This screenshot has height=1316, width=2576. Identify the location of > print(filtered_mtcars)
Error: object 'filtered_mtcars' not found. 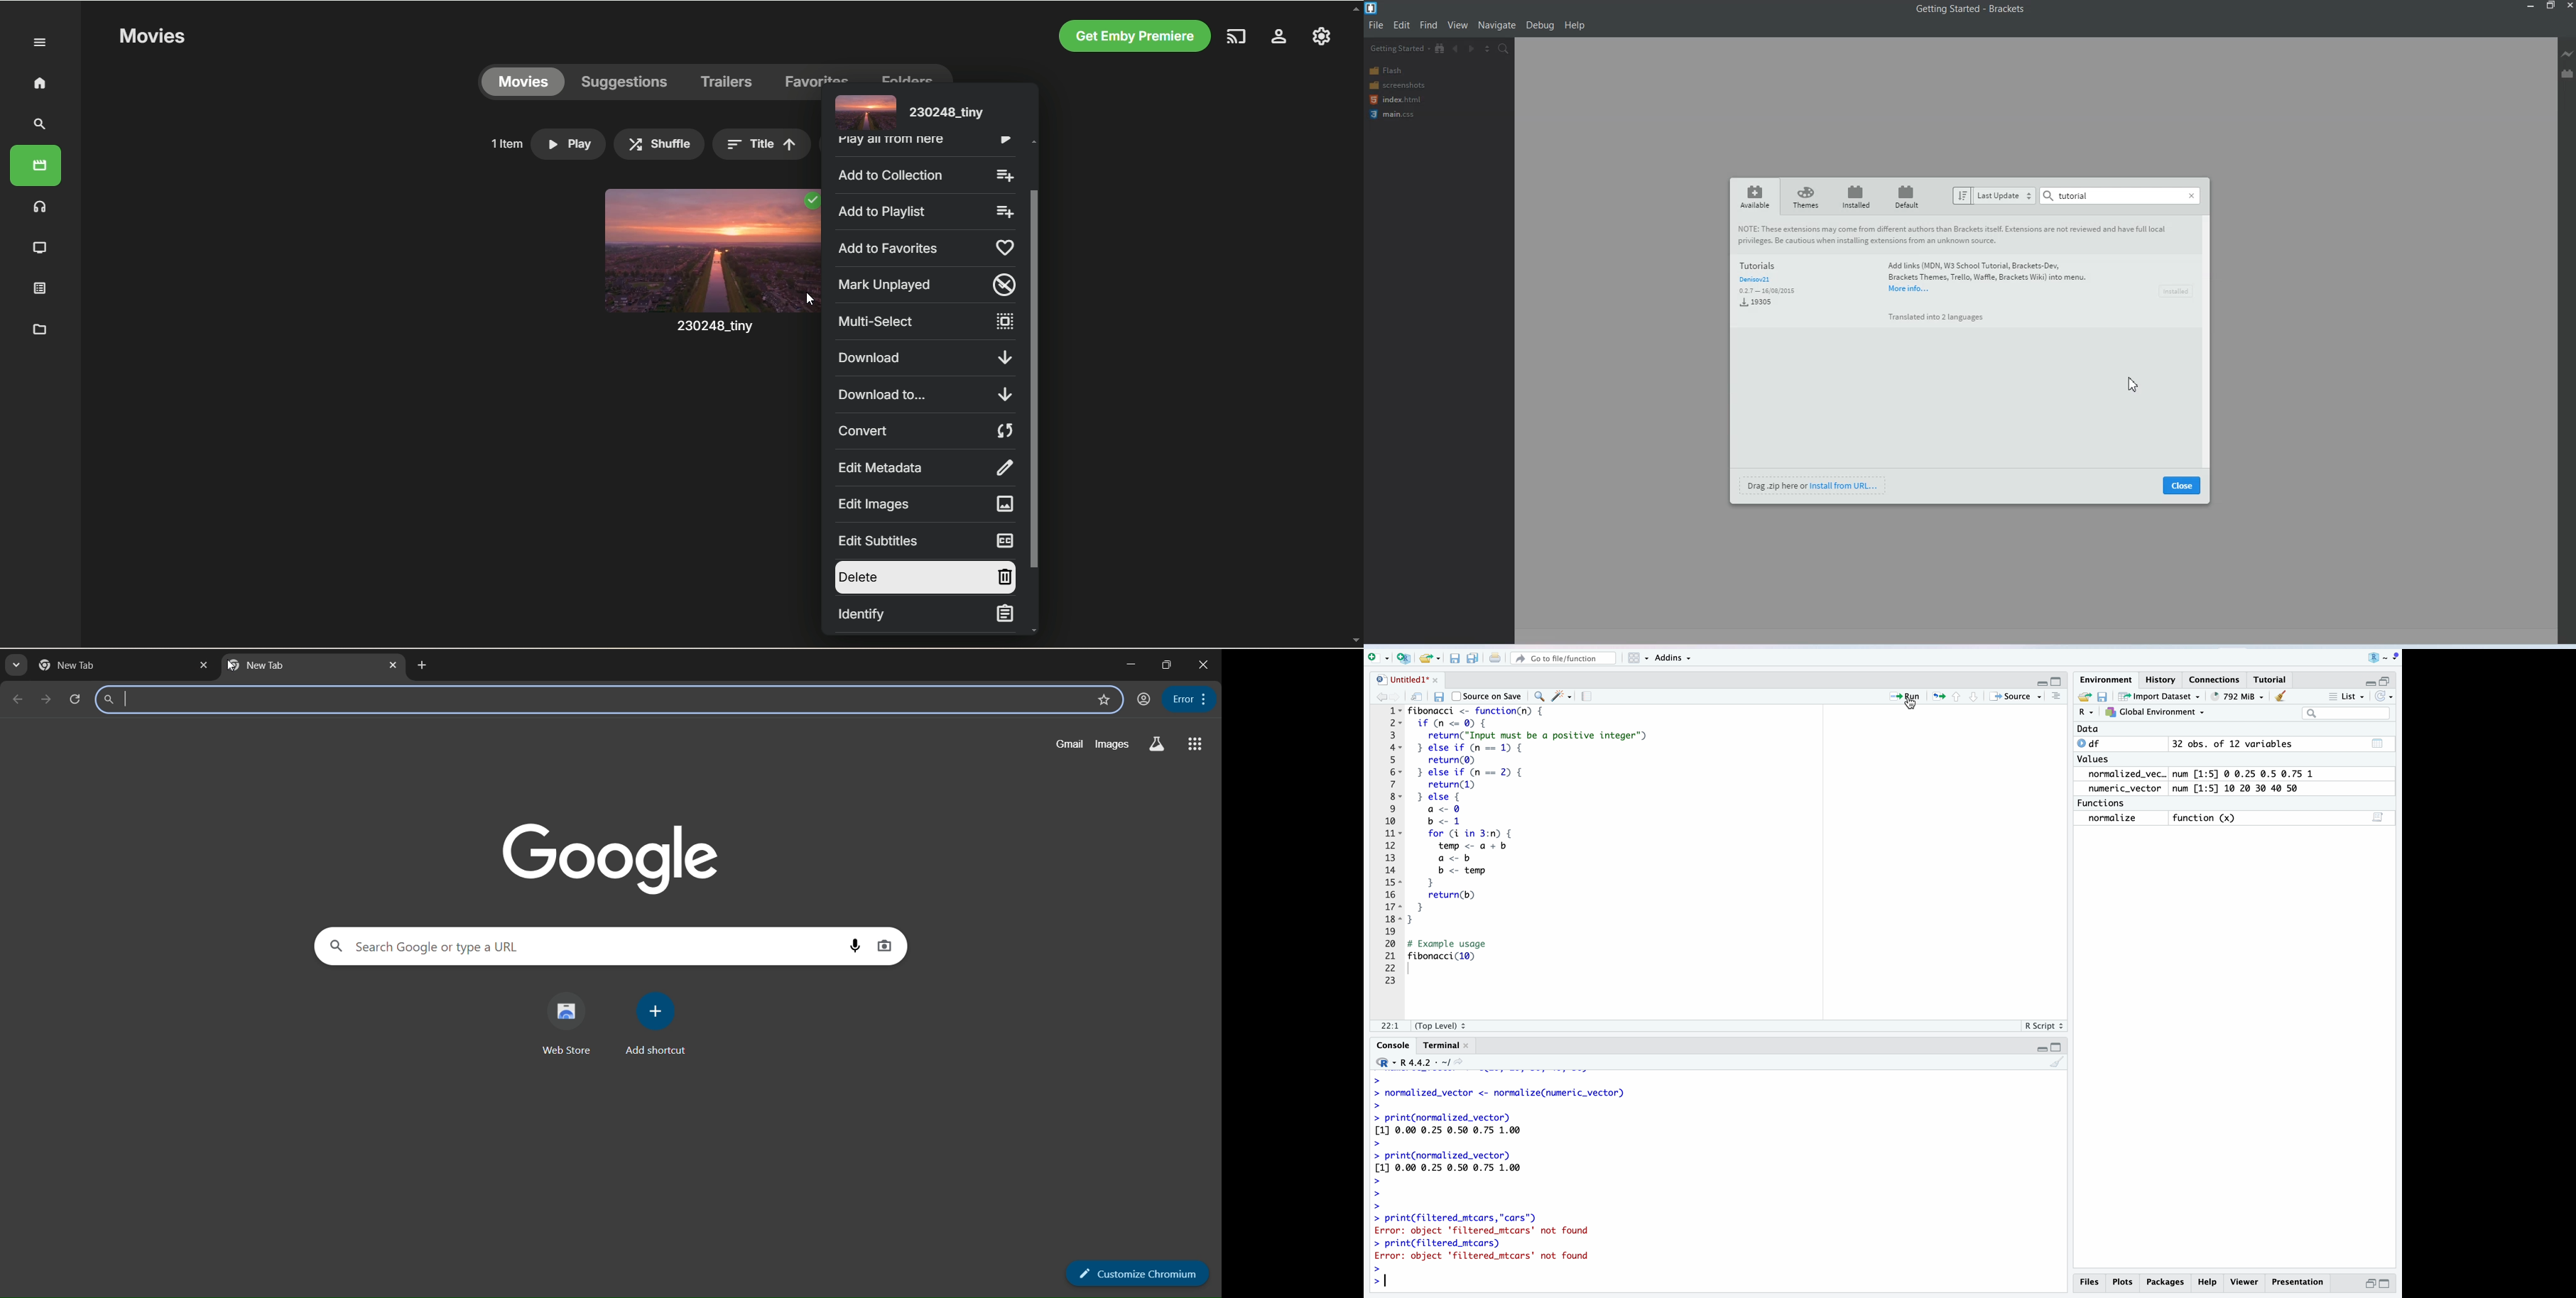
(1496, 1250).